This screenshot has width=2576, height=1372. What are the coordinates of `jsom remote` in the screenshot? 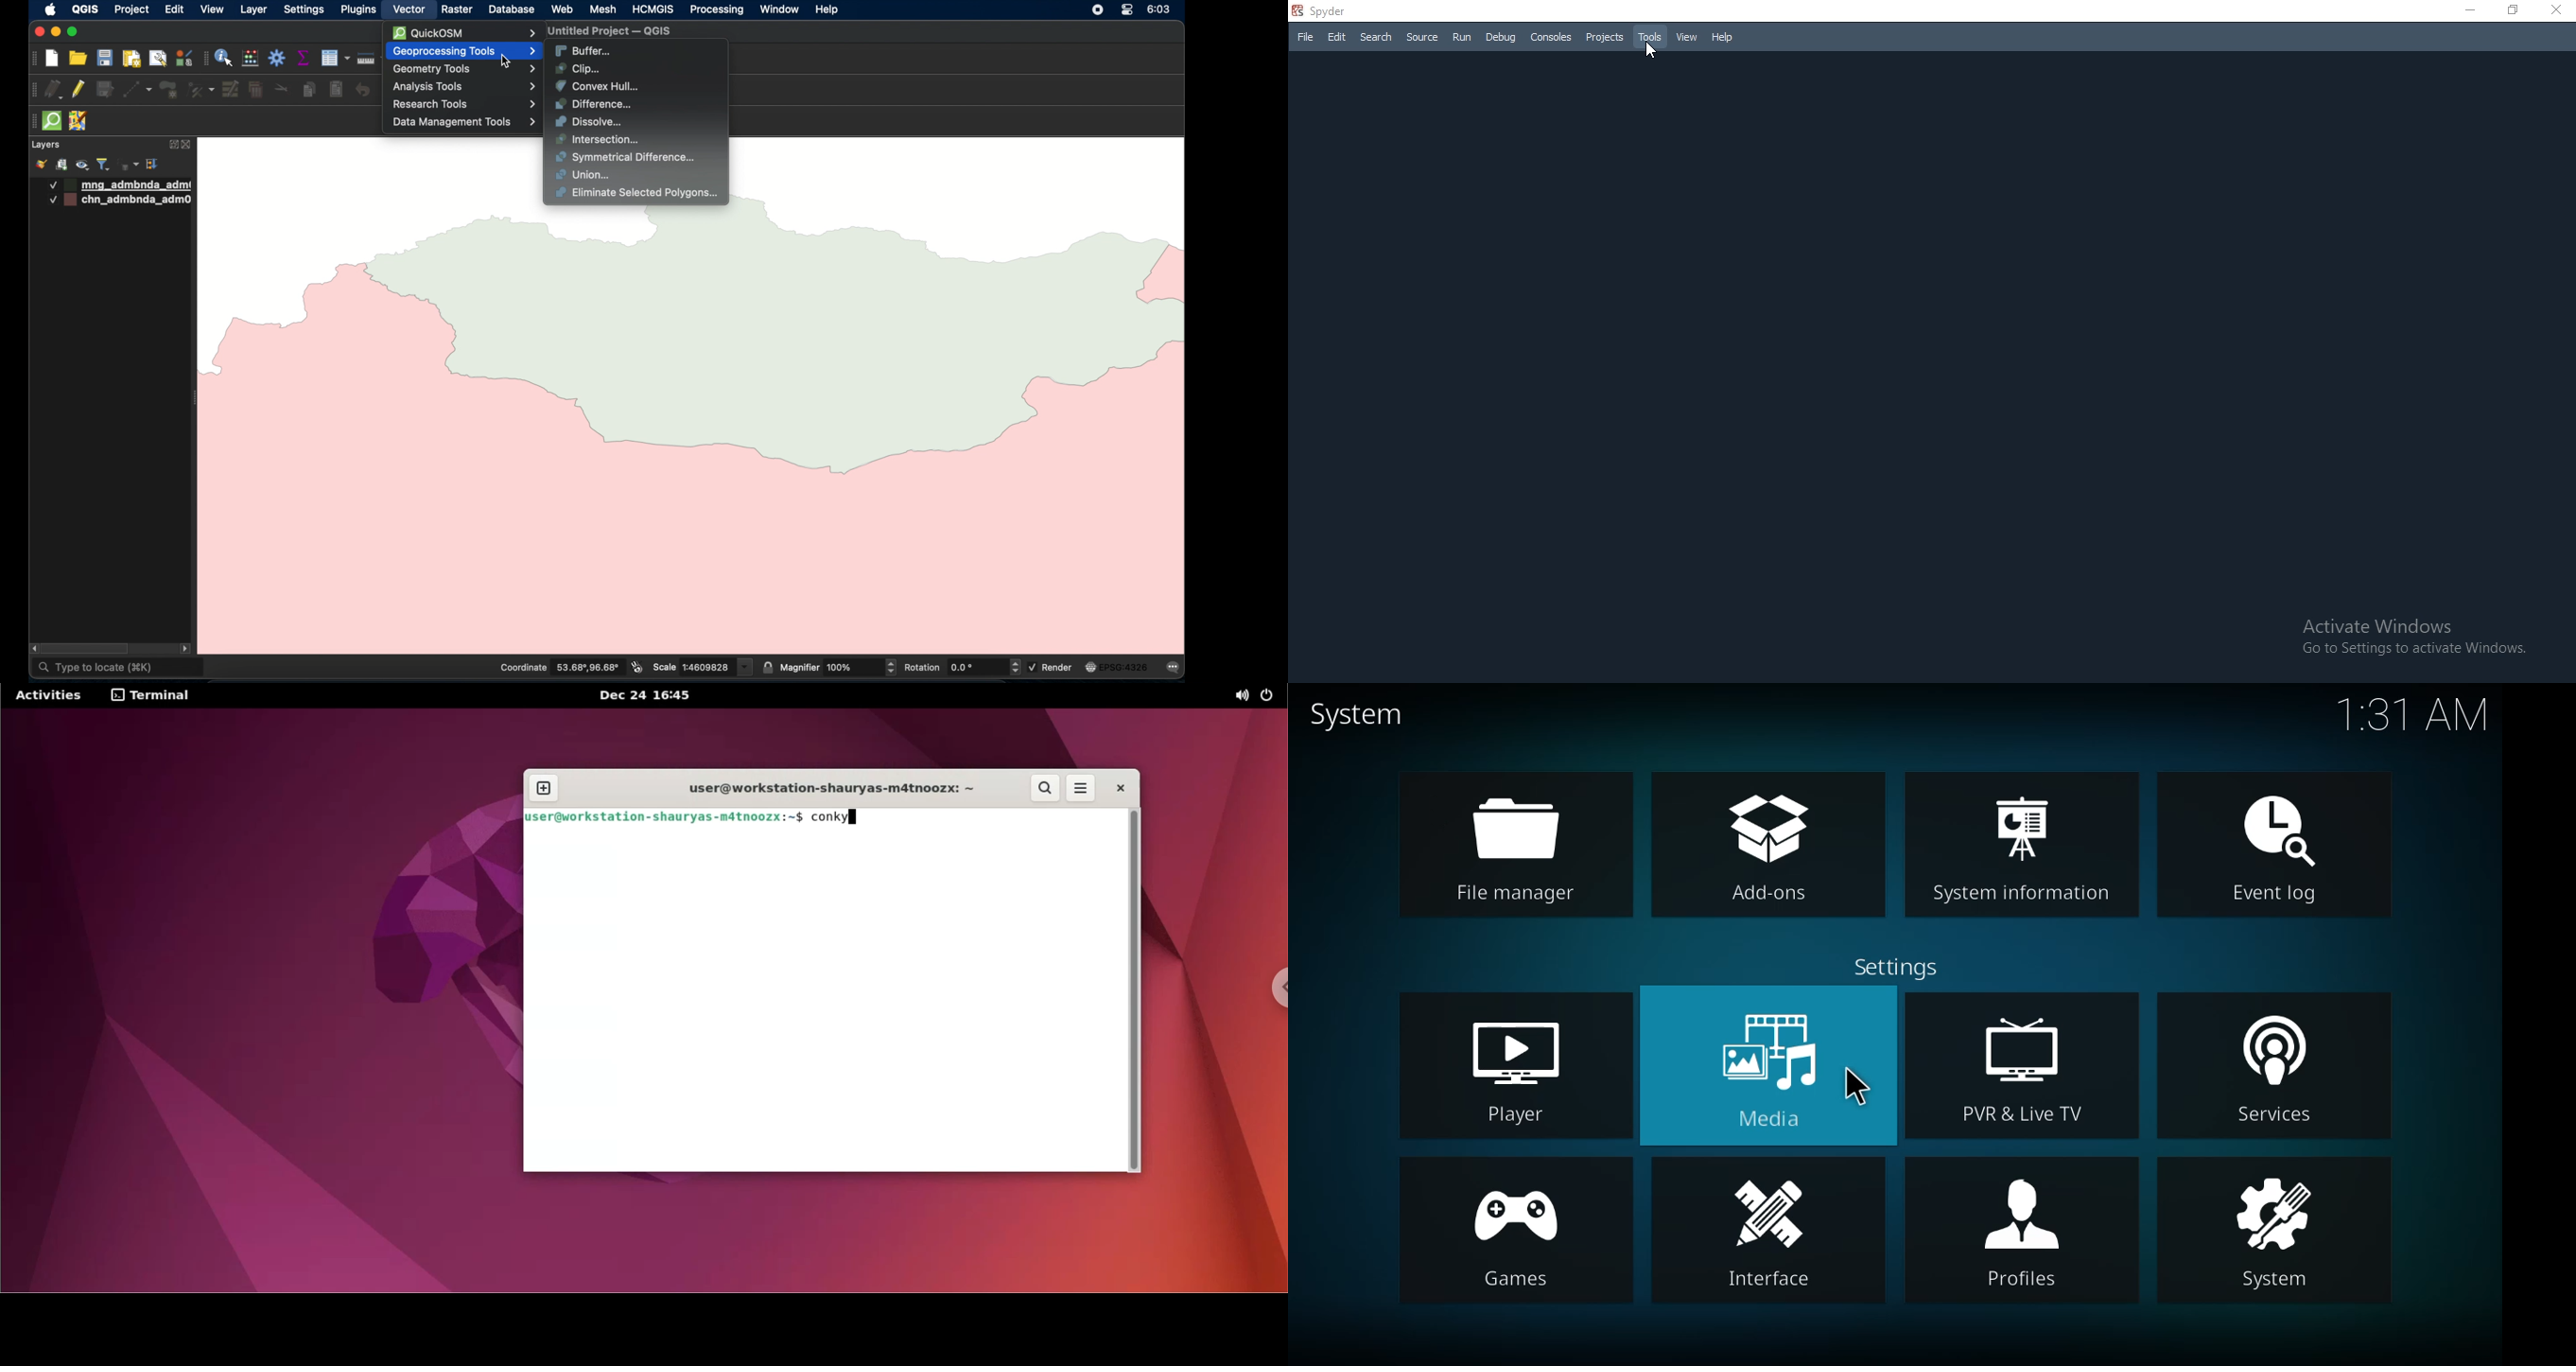 It's located at (80, 121).